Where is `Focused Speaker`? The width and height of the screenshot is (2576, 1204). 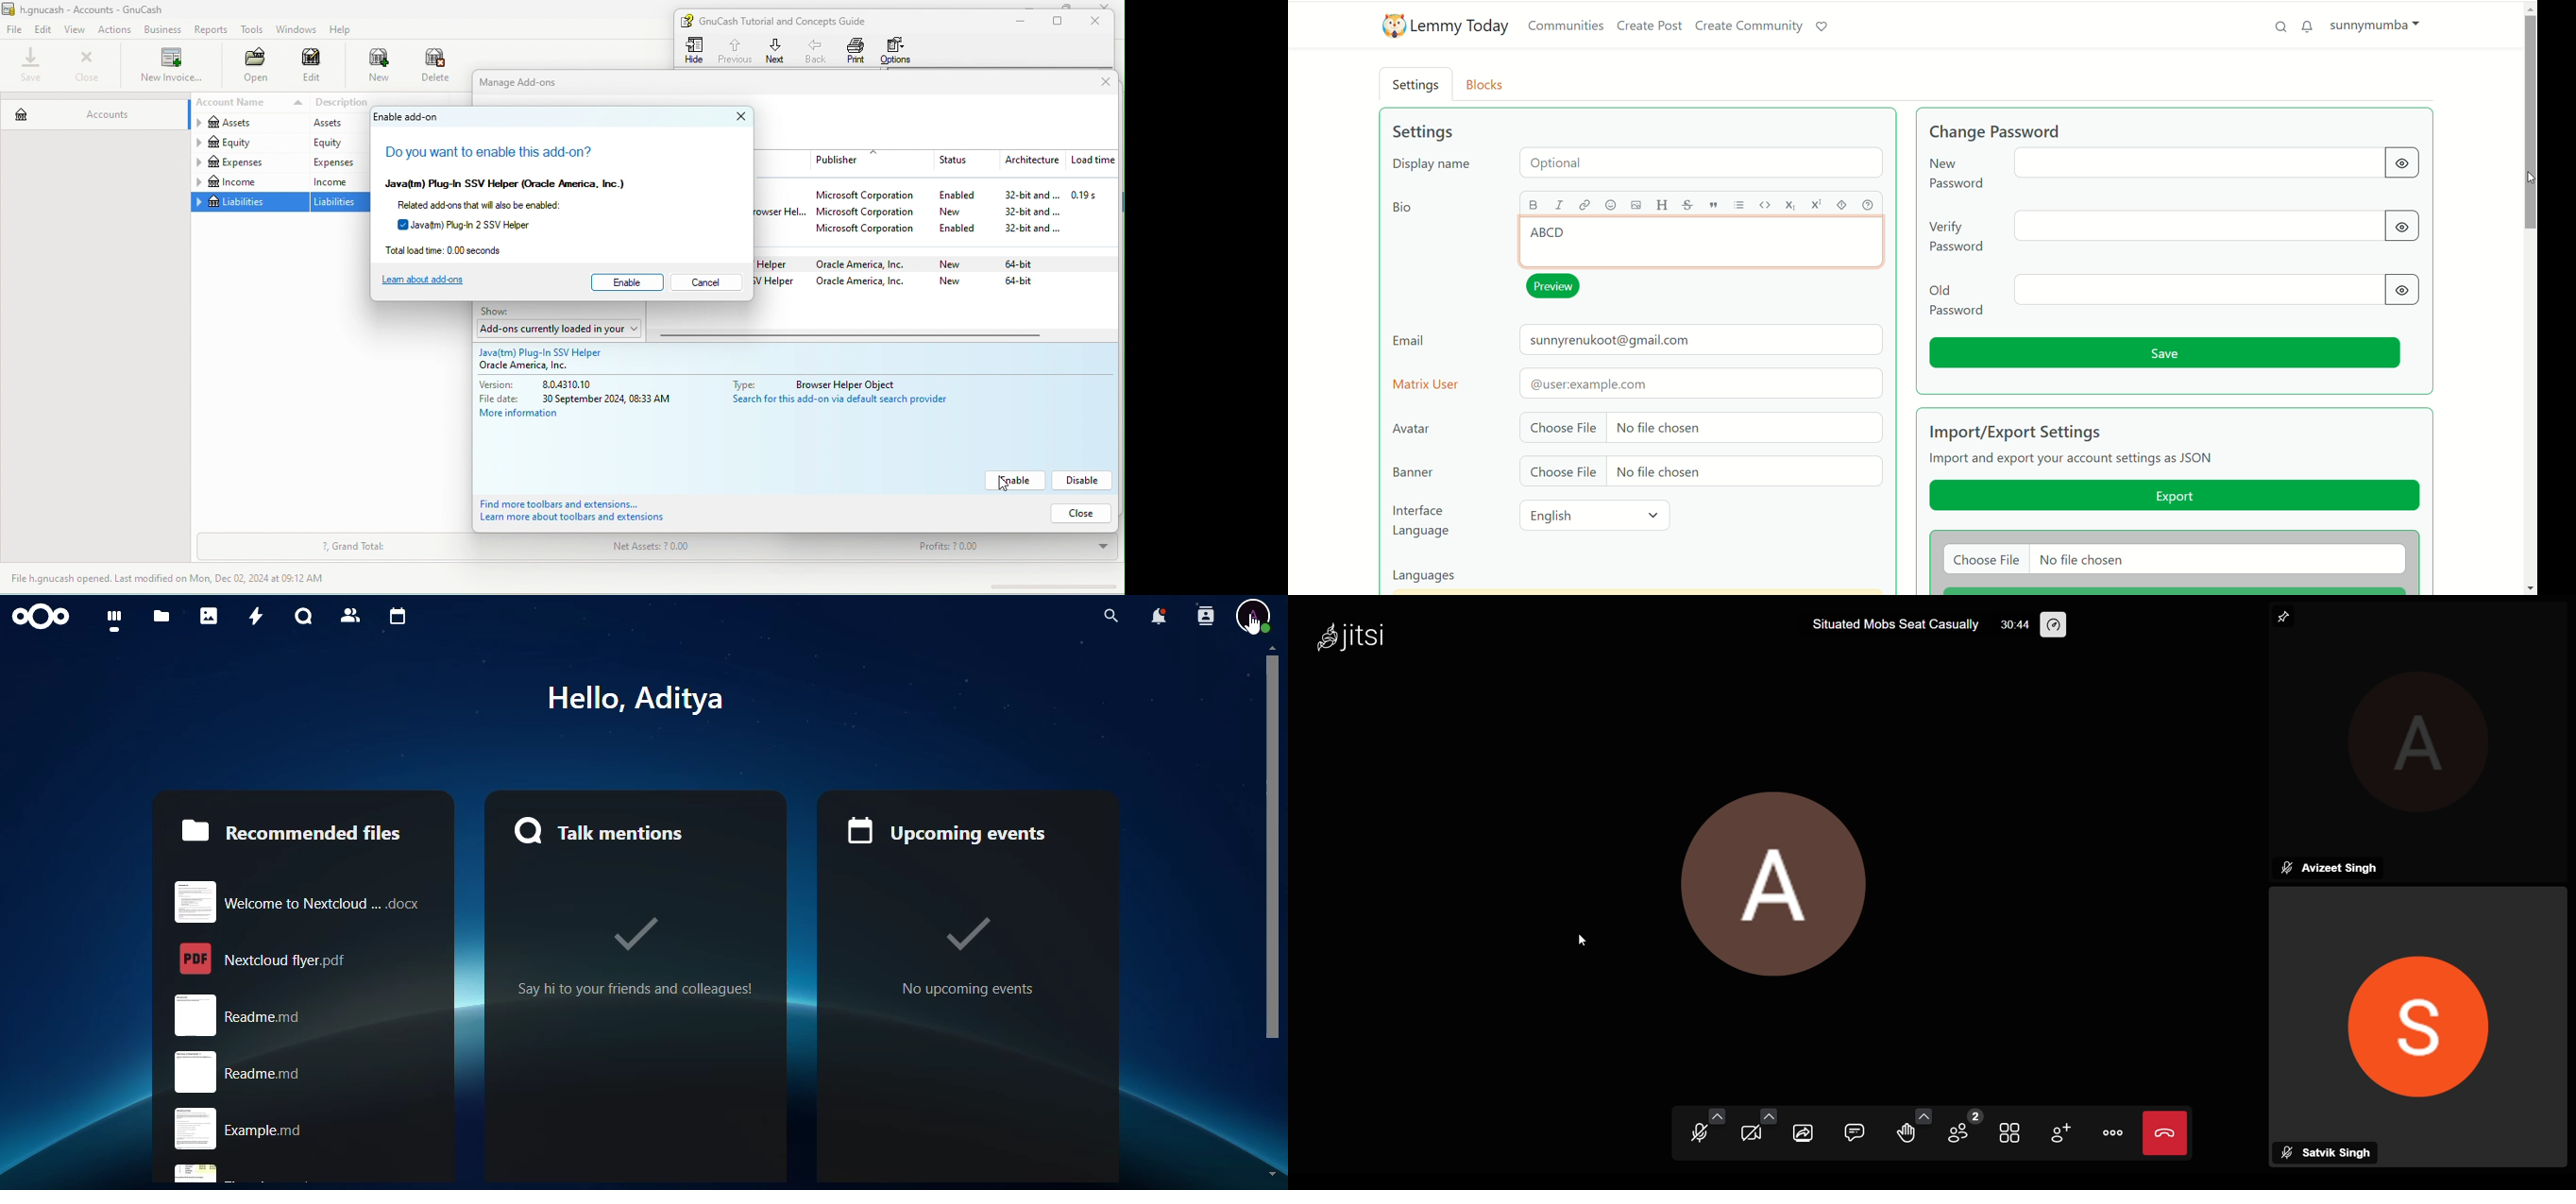 Focused Speaker is located at coordinates (2287, 616).